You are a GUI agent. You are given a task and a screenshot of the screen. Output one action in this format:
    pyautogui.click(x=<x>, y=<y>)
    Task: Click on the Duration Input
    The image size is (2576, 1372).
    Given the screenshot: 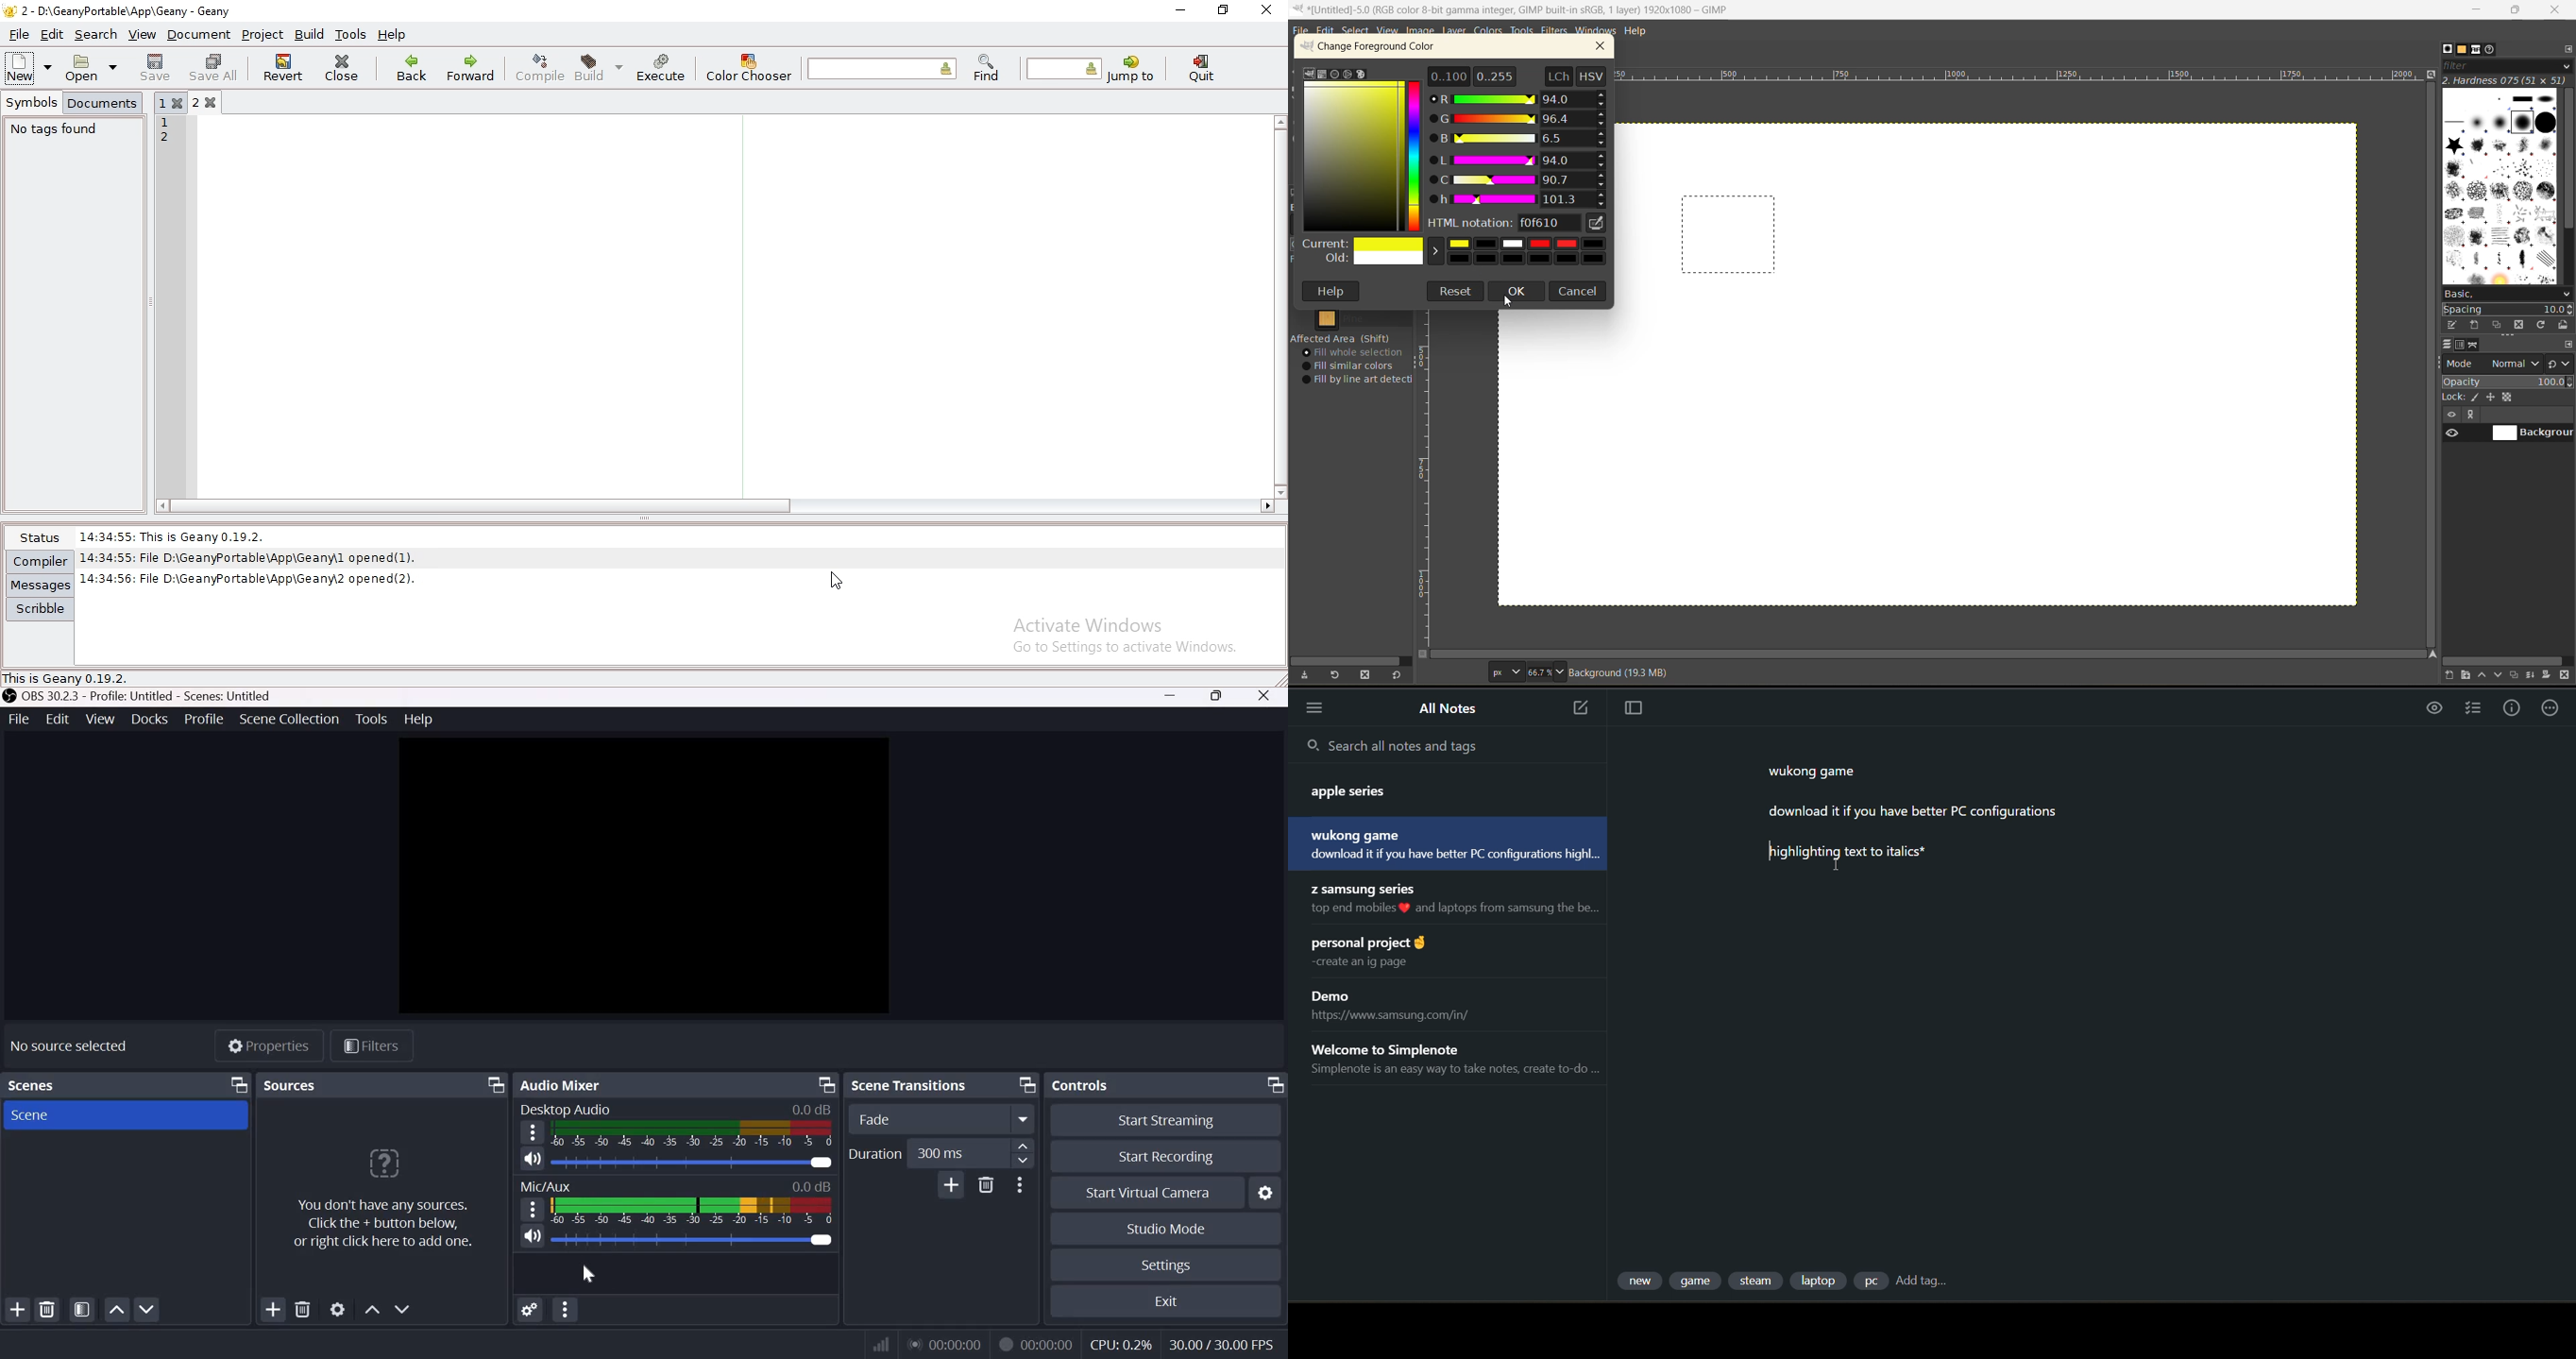 What is the action you would take?
    pyautogui.click(x=971, y=1153)
    